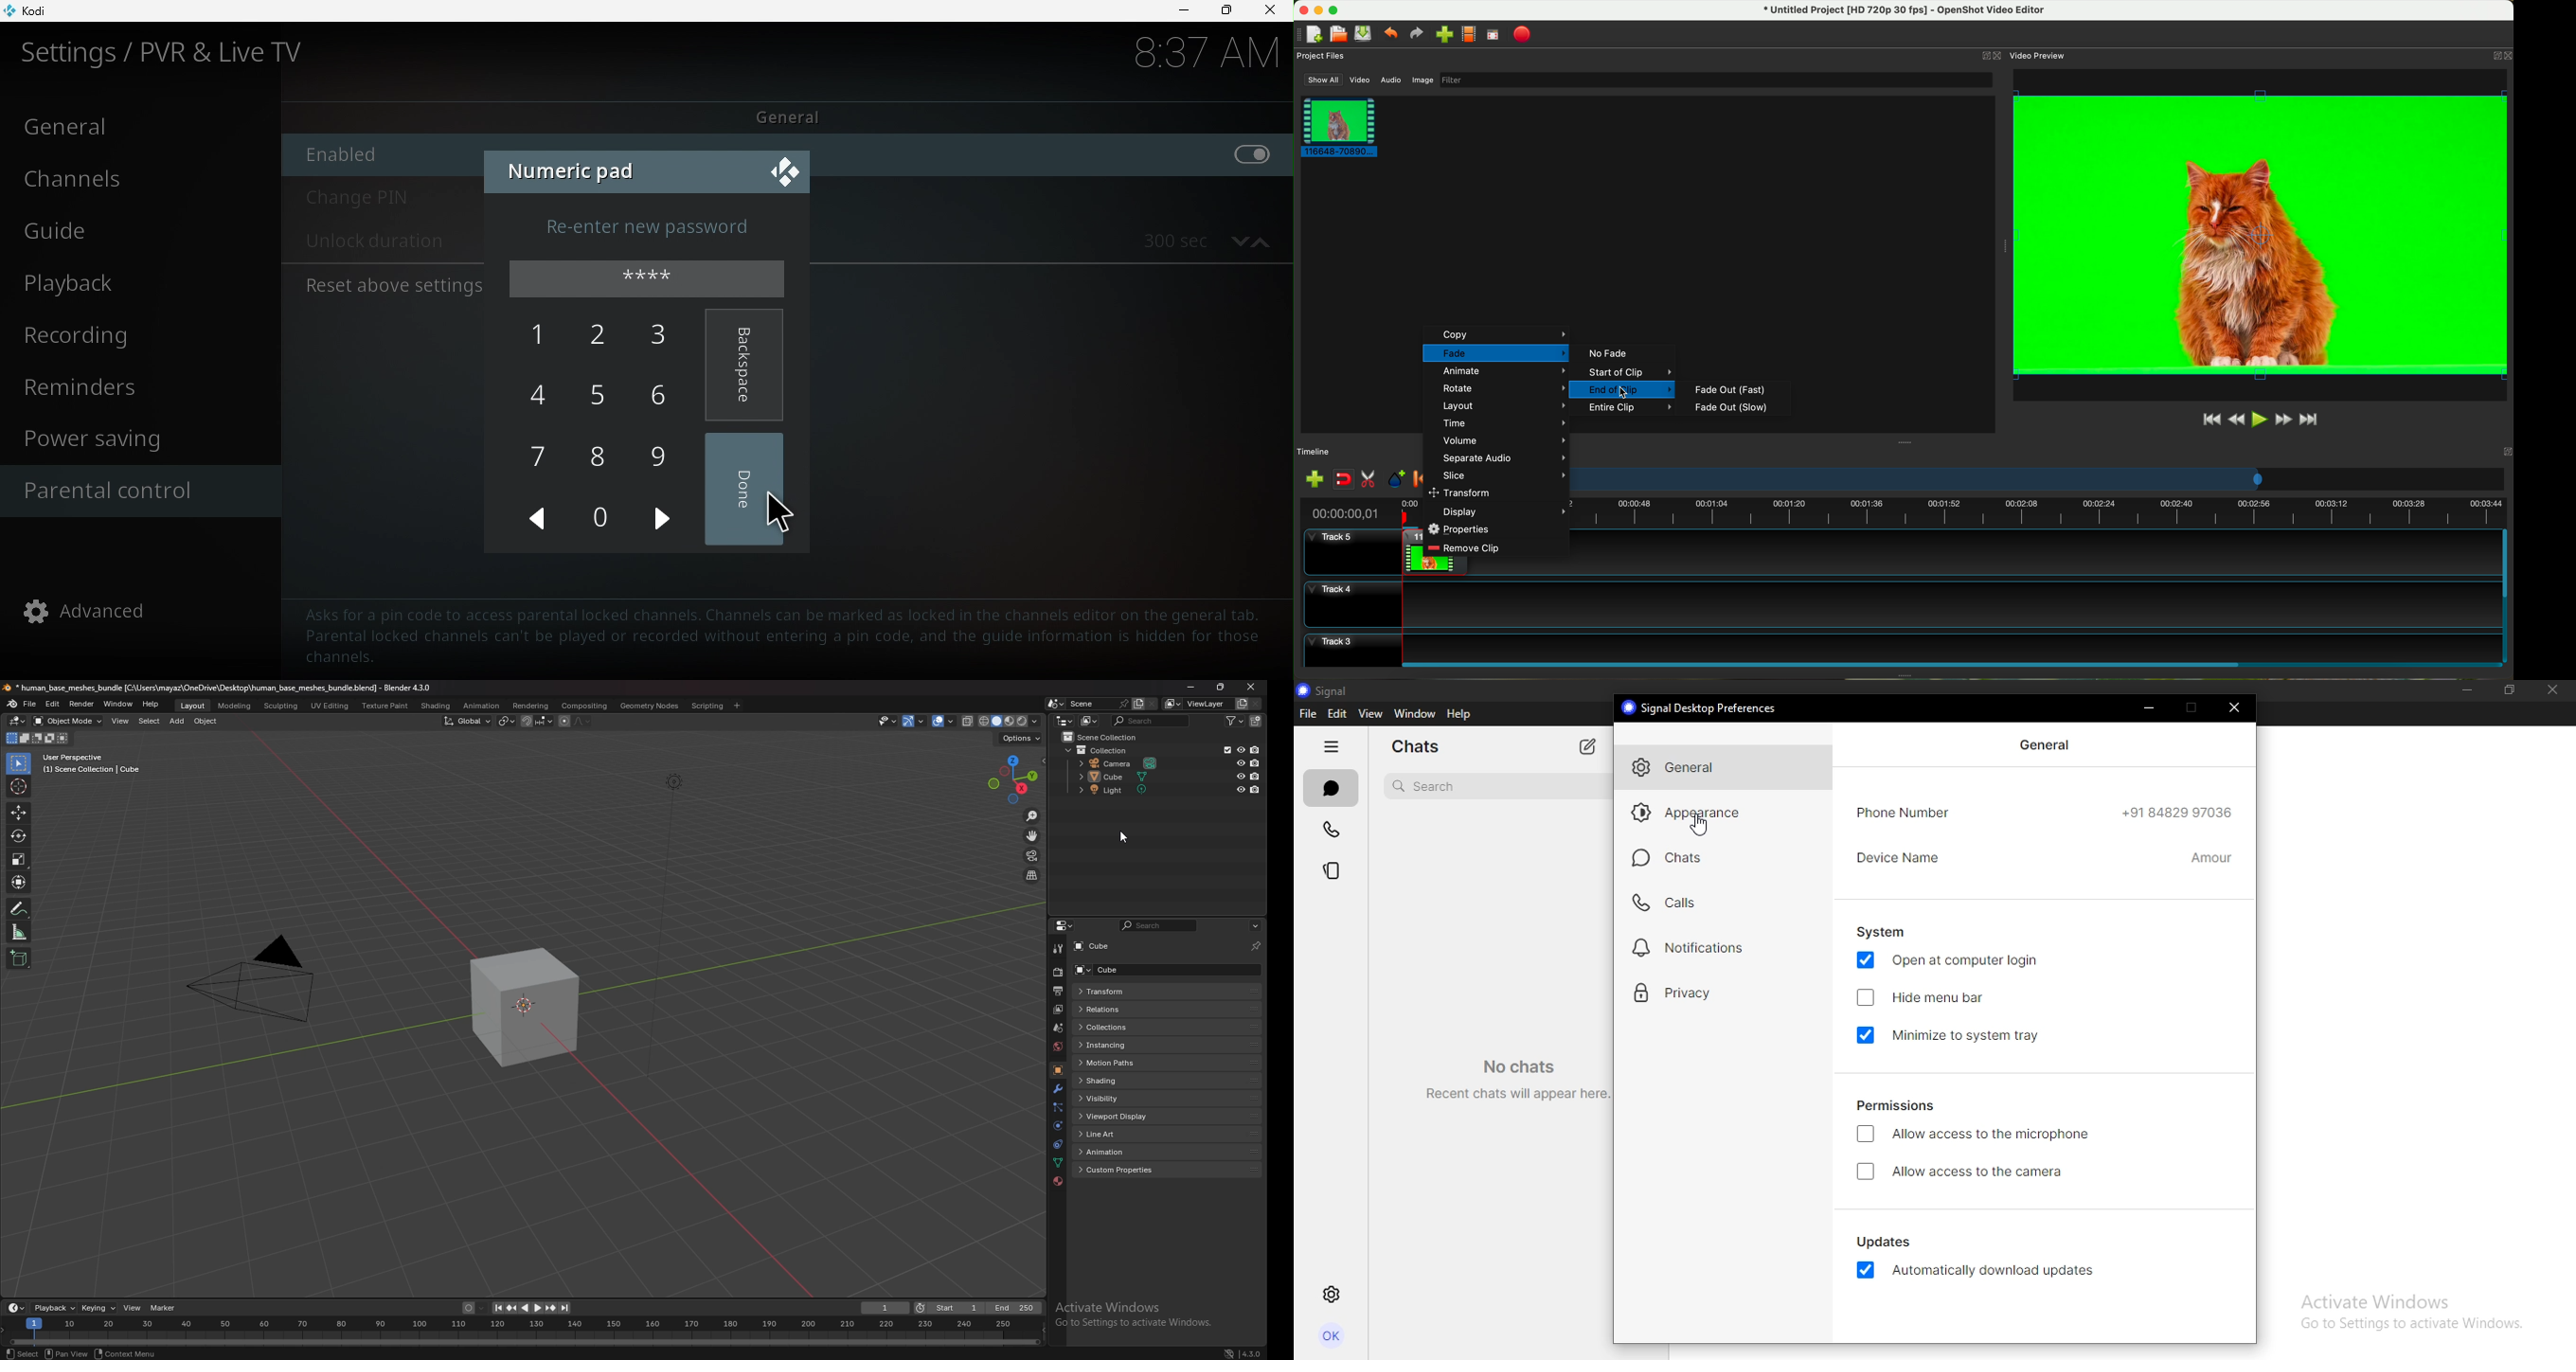 The height and width of the screenshot is (1372, 2576). What do you see at coordinates (745, 362) in the screenshot?
I see `Backspace` at bounding box center [745, 362].